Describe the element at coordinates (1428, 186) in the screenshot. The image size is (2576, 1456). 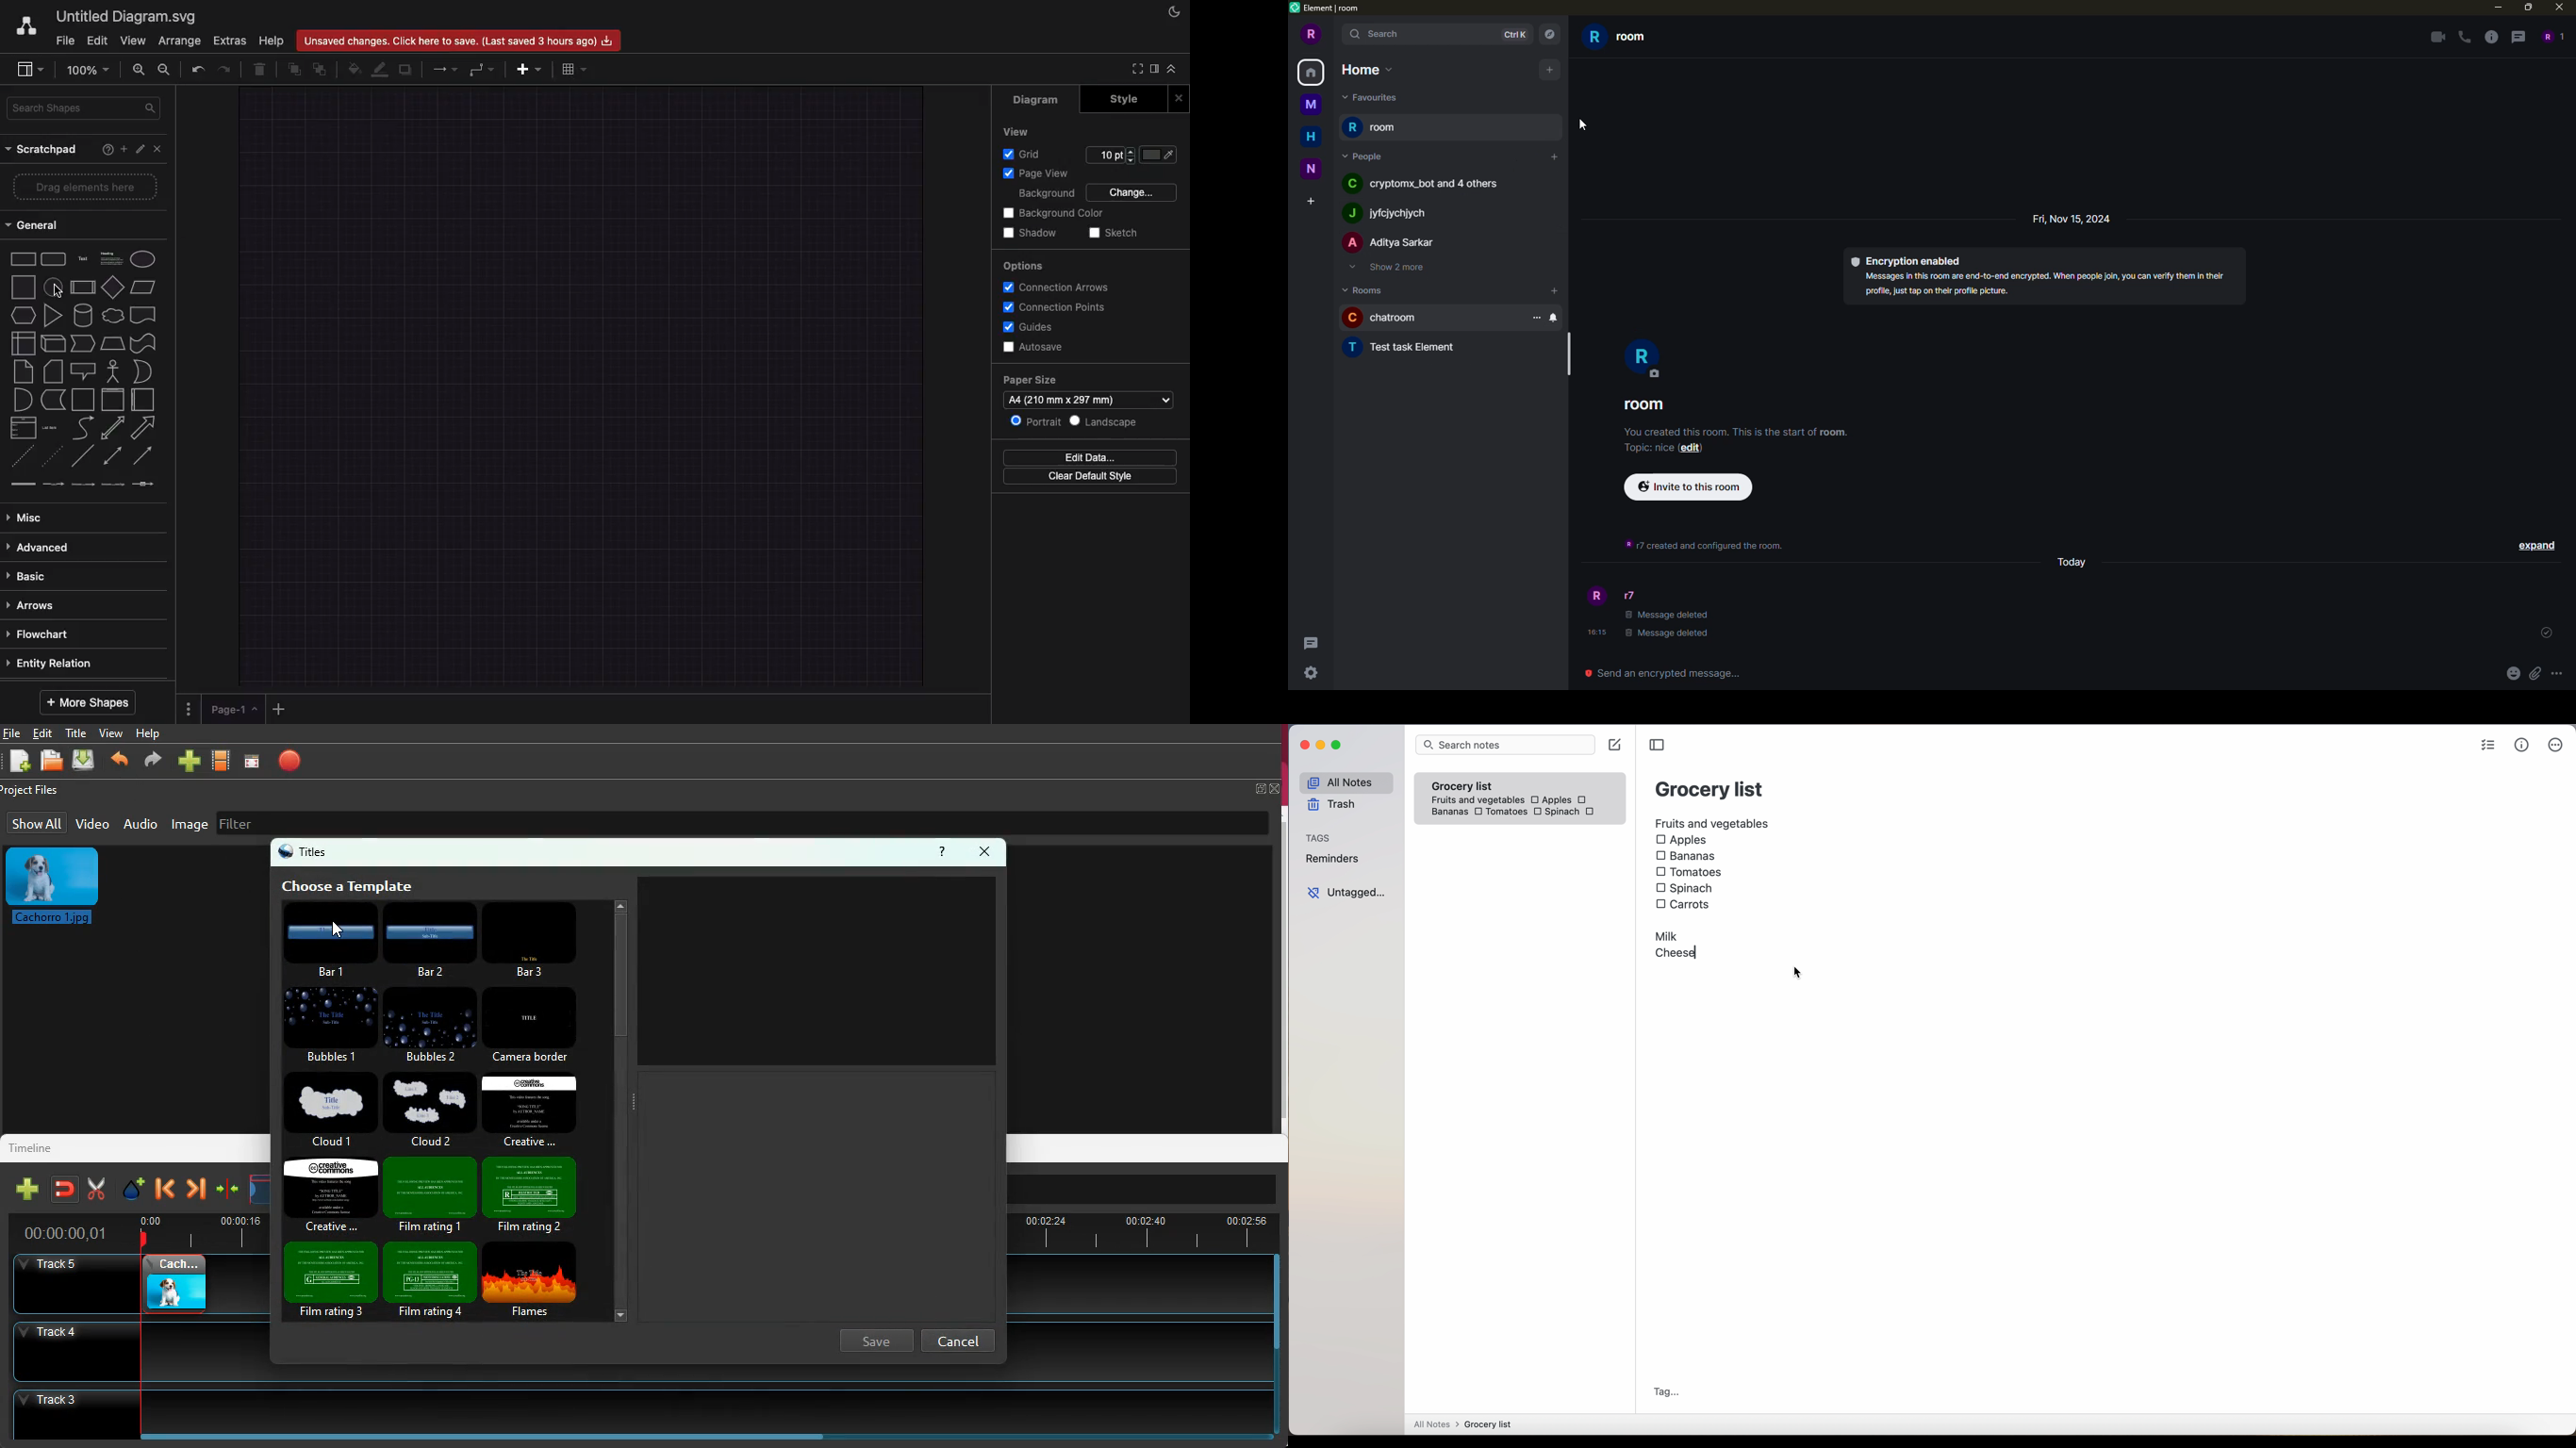
I see `C  cryptomx_bot and 4 others` at that location.